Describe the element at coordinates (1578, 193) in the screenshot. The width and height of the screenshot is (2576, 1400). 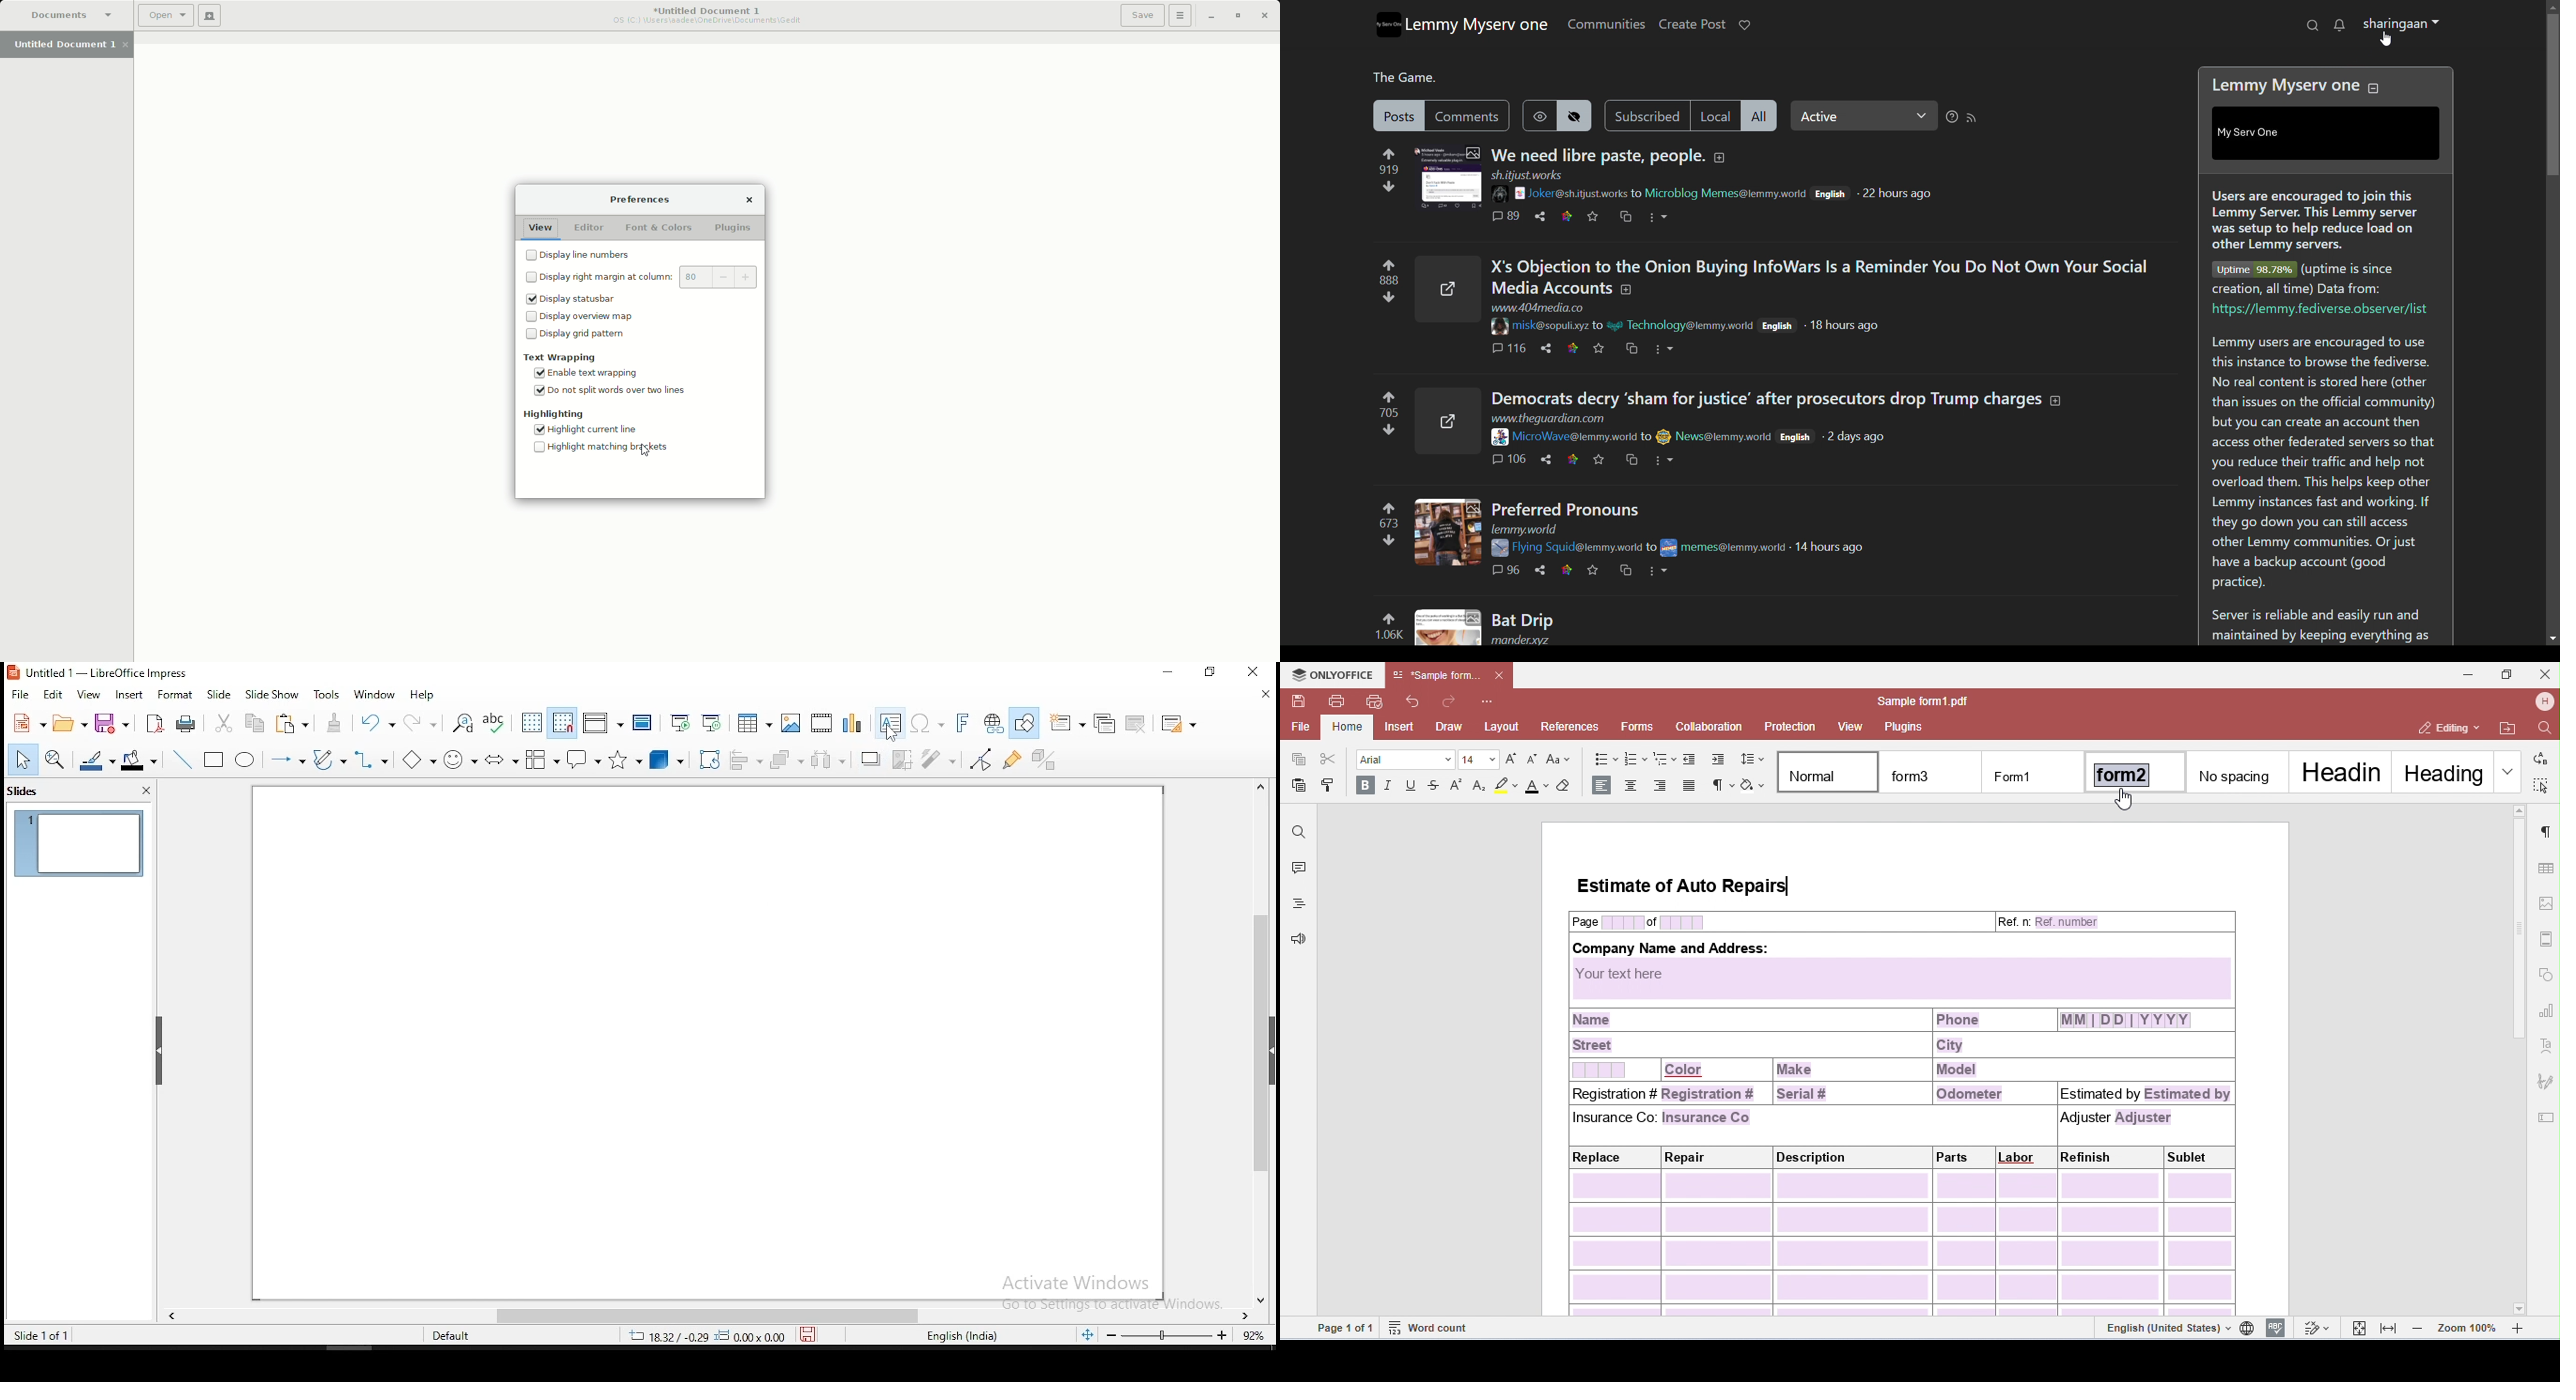
I see `poster username` at that location.